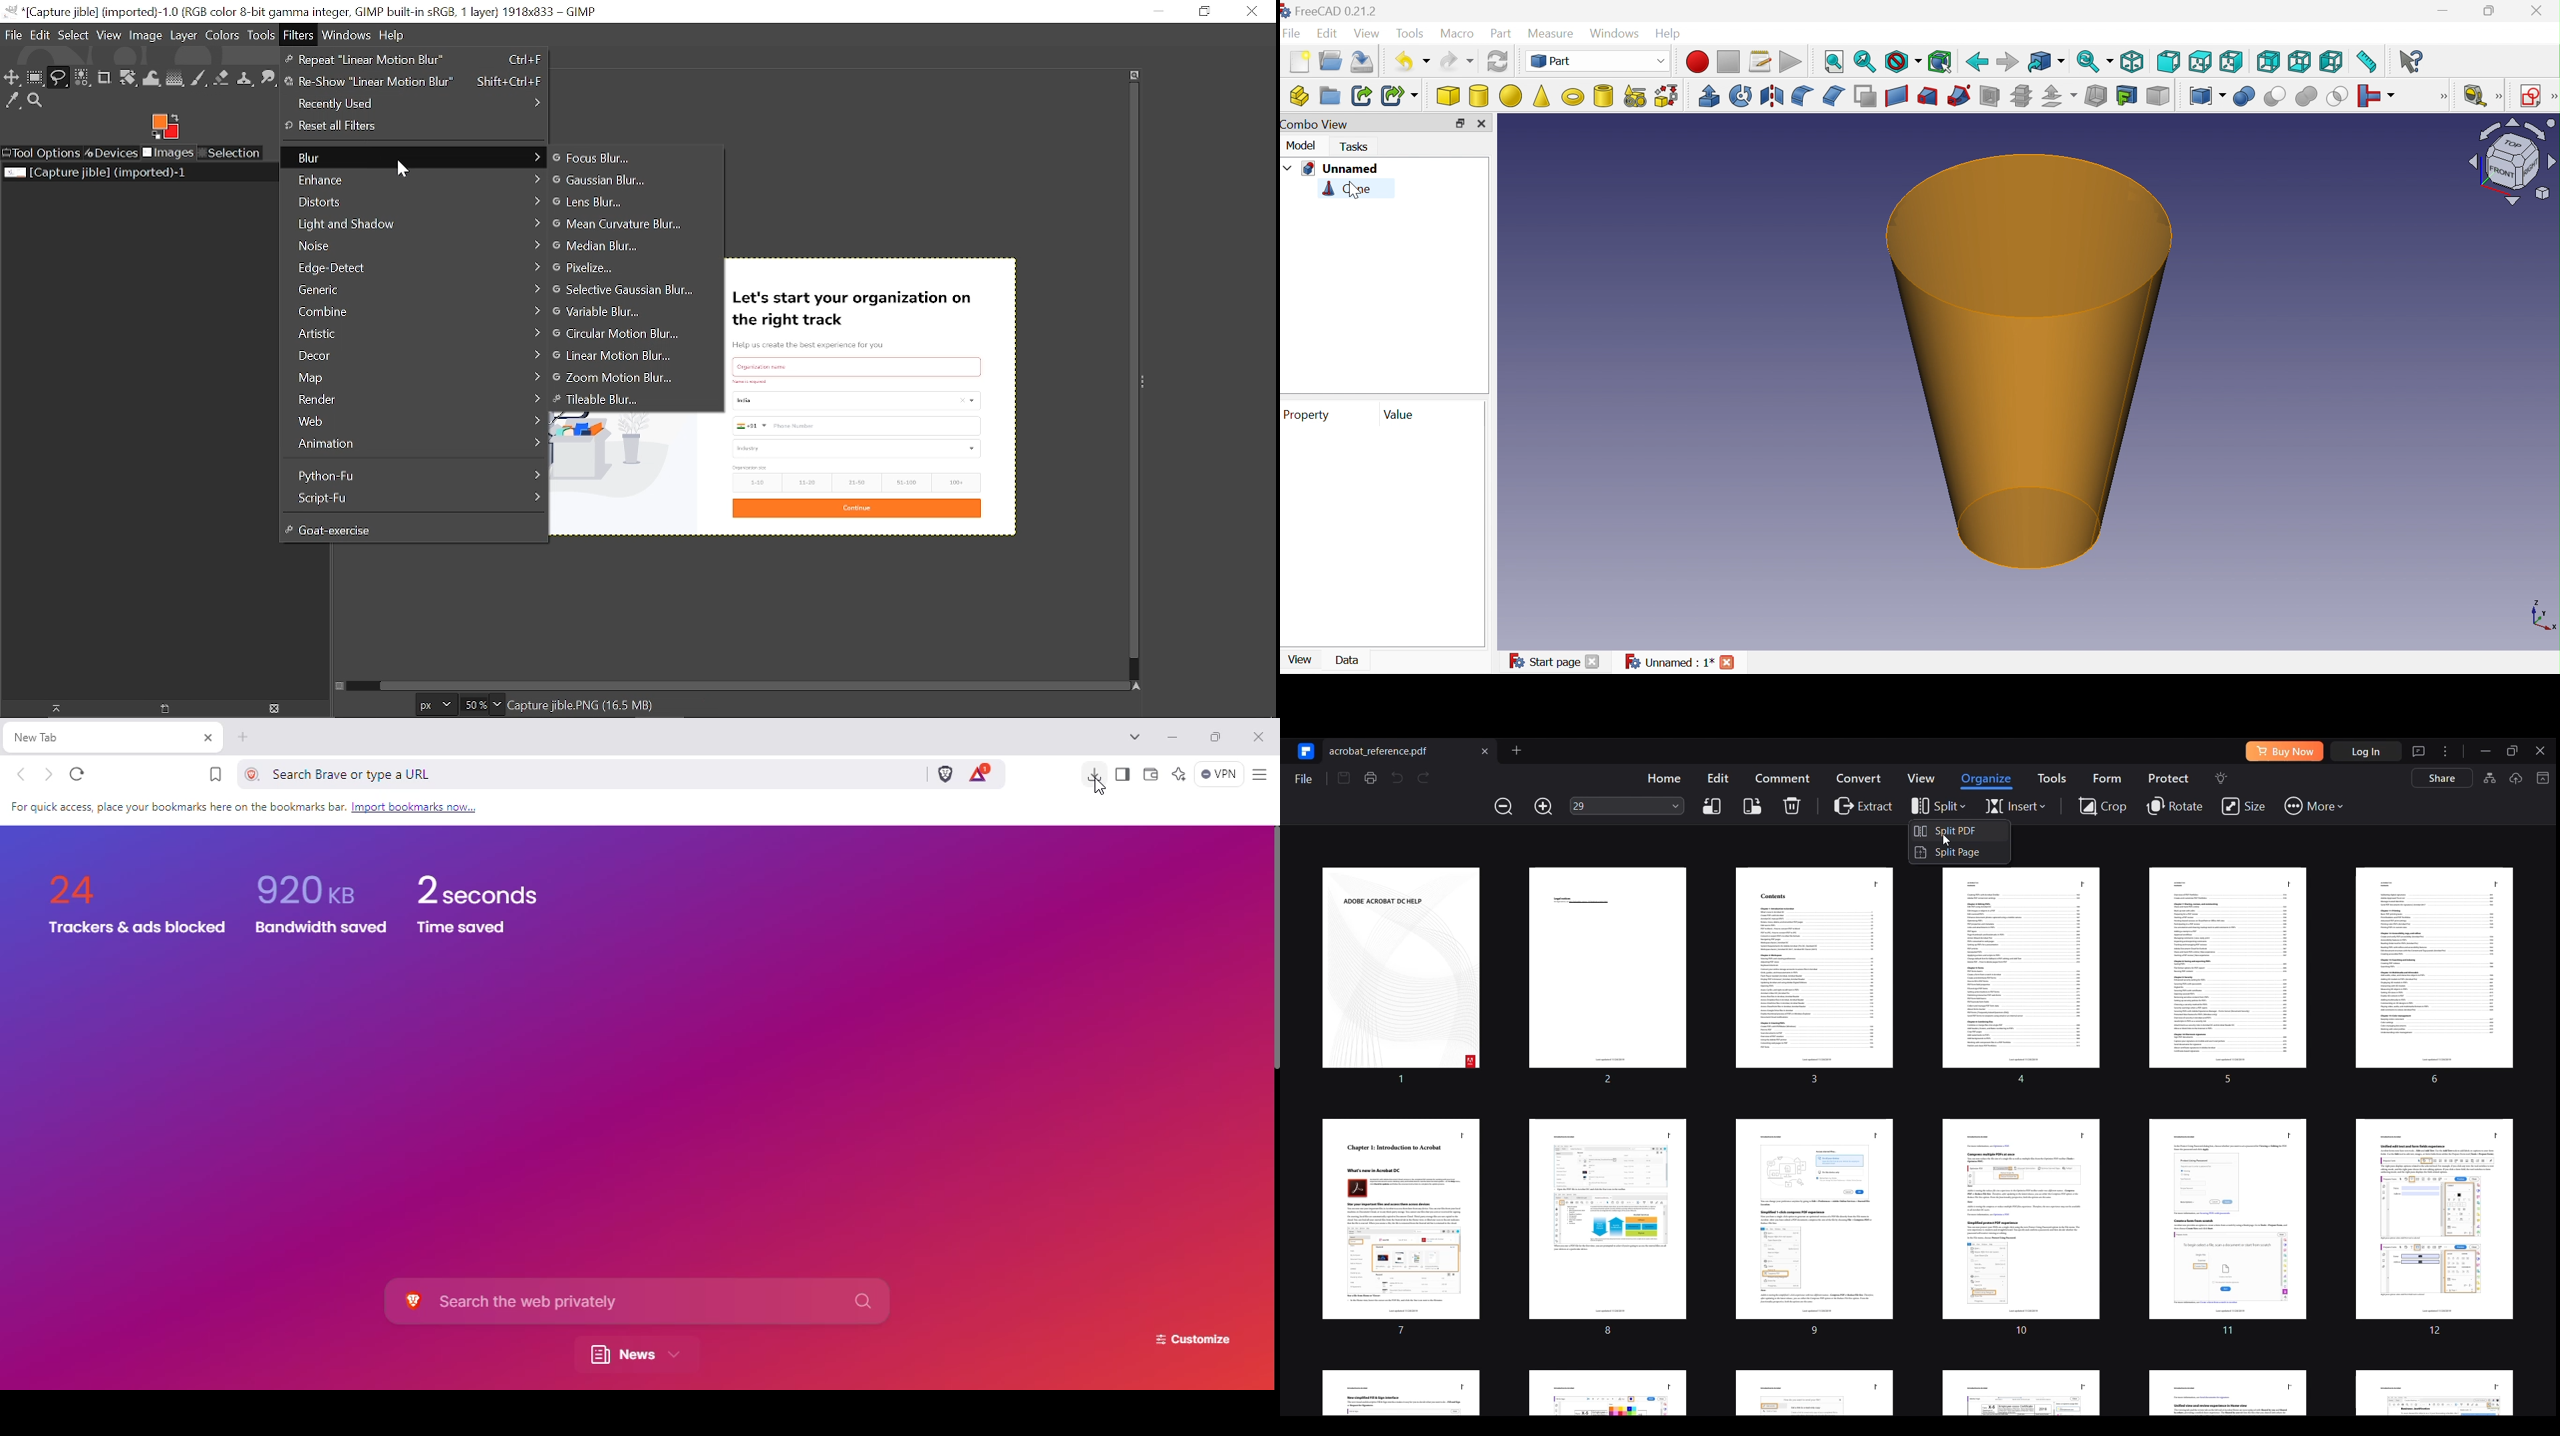  Describe the element at coordinates (1635, 95) in the screenshot. I see `Create primitives` at that location.